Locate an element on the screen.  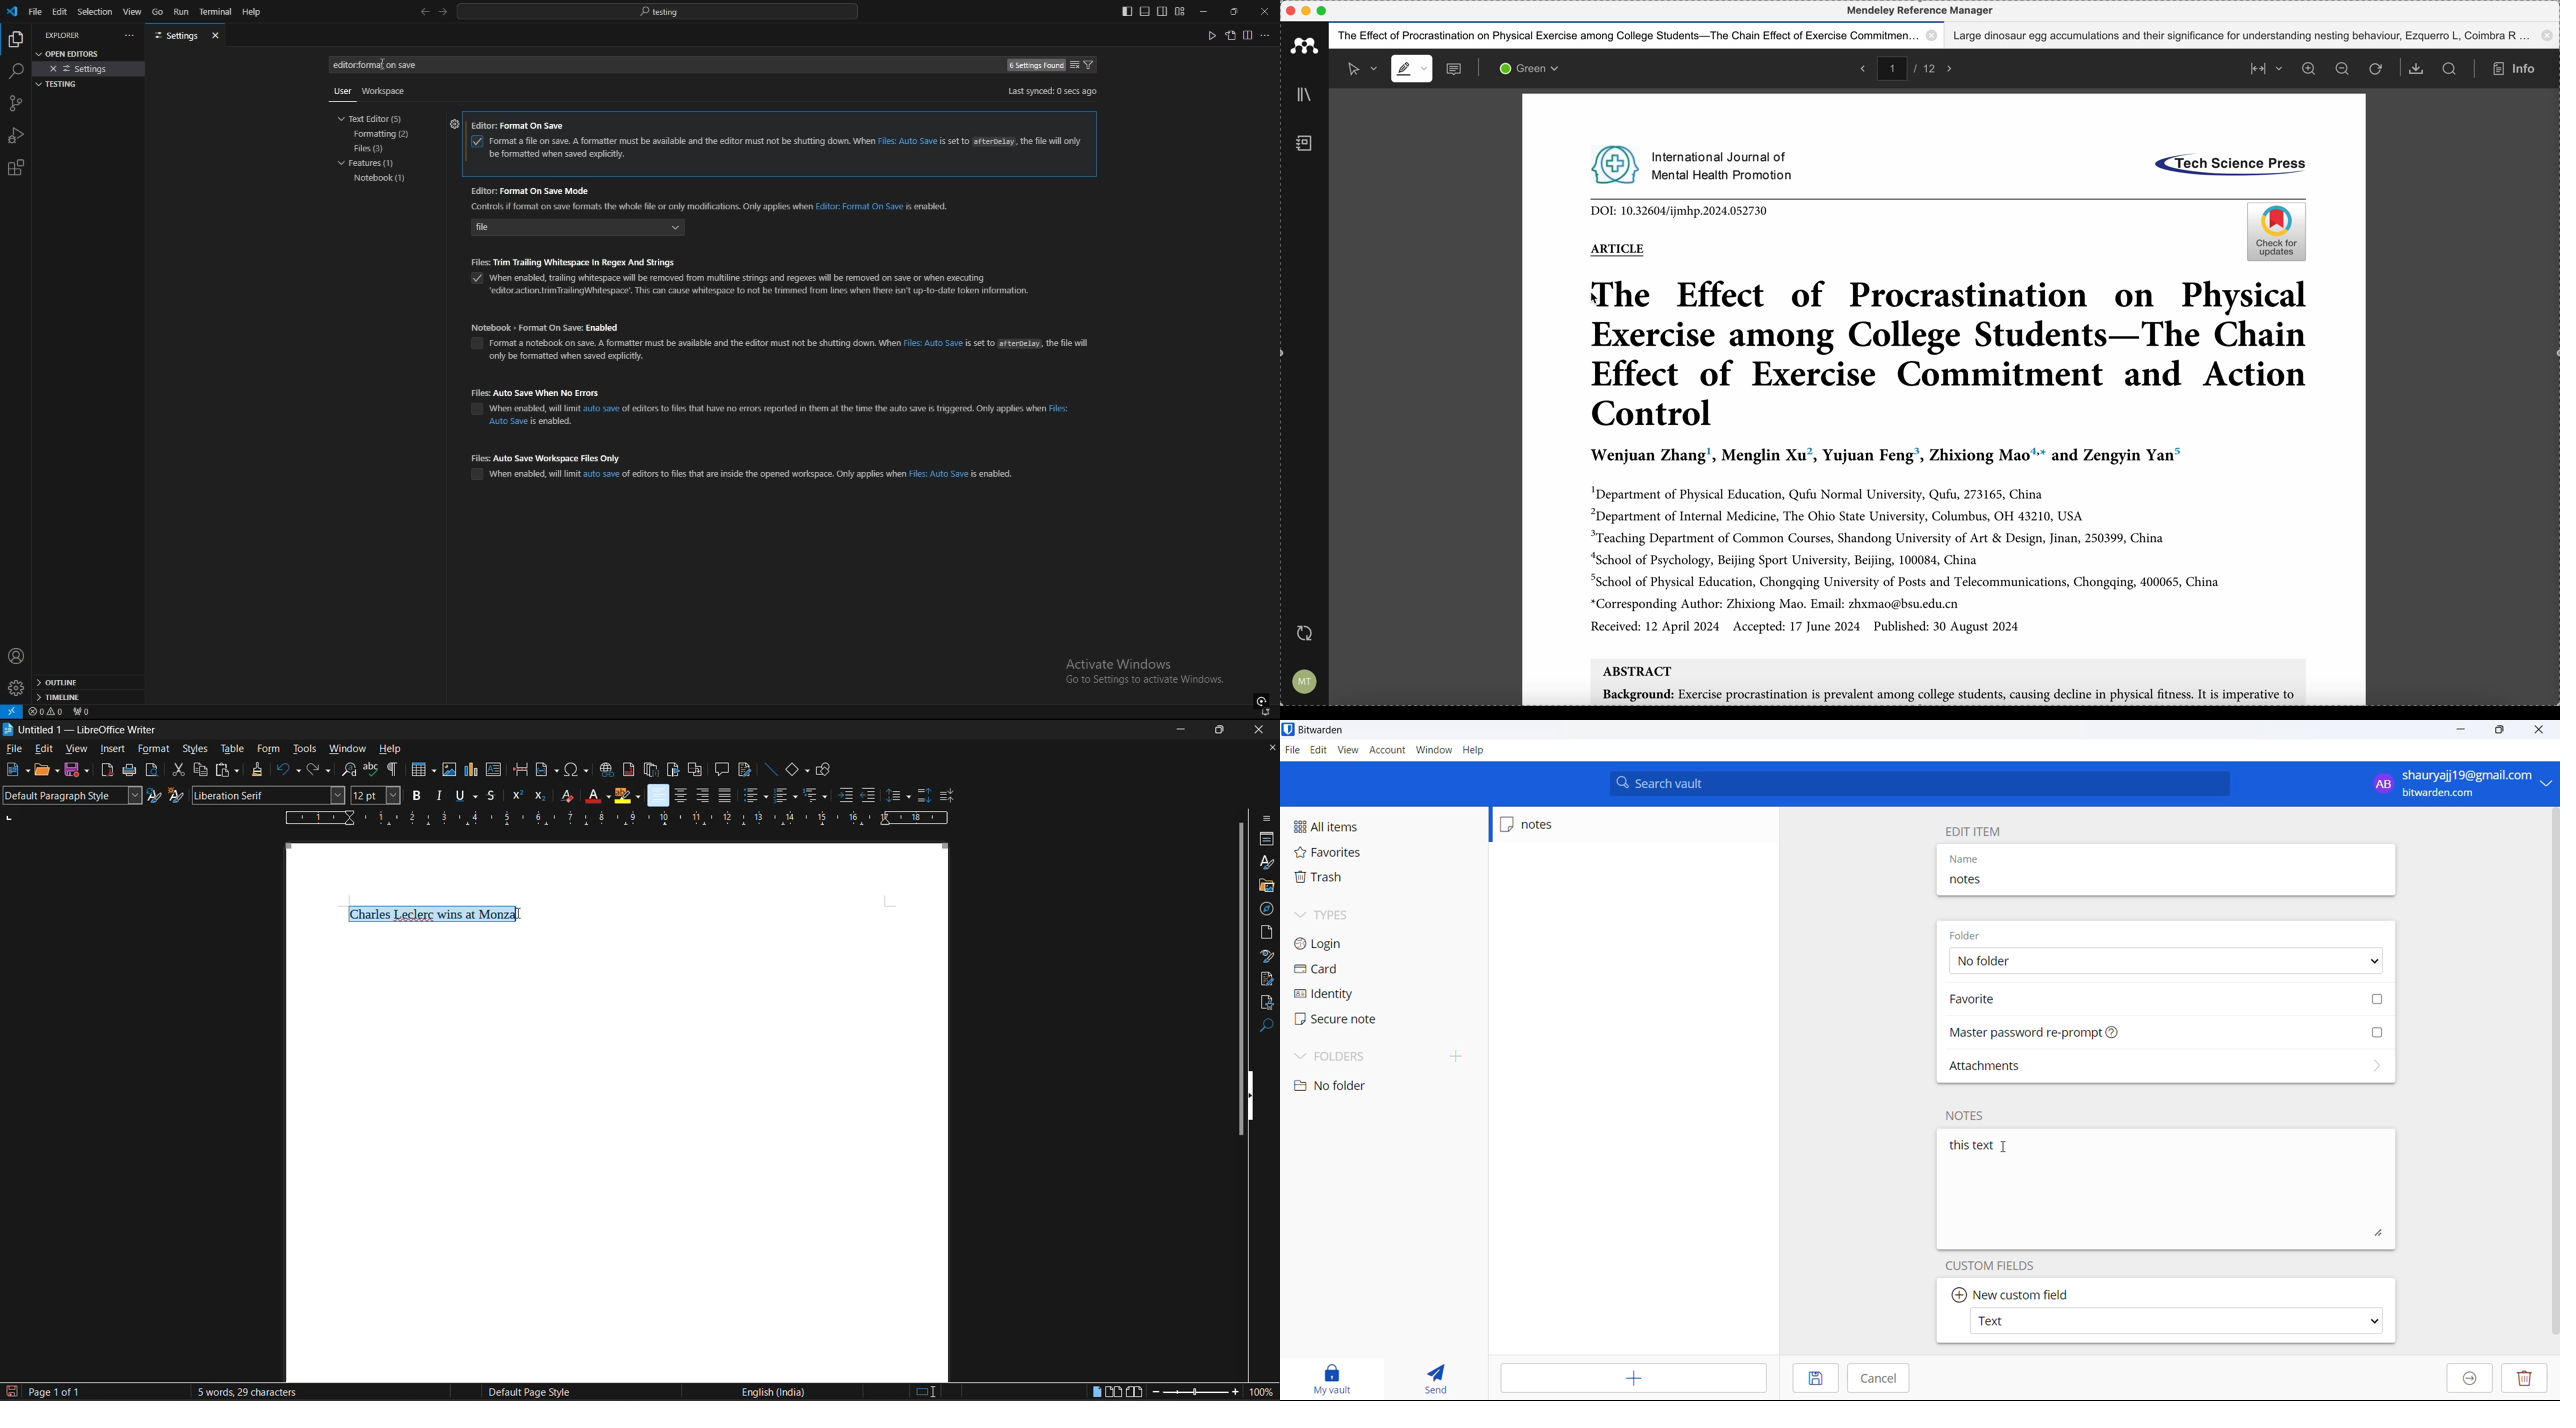
insert text box is located at coordinates (493, 769).